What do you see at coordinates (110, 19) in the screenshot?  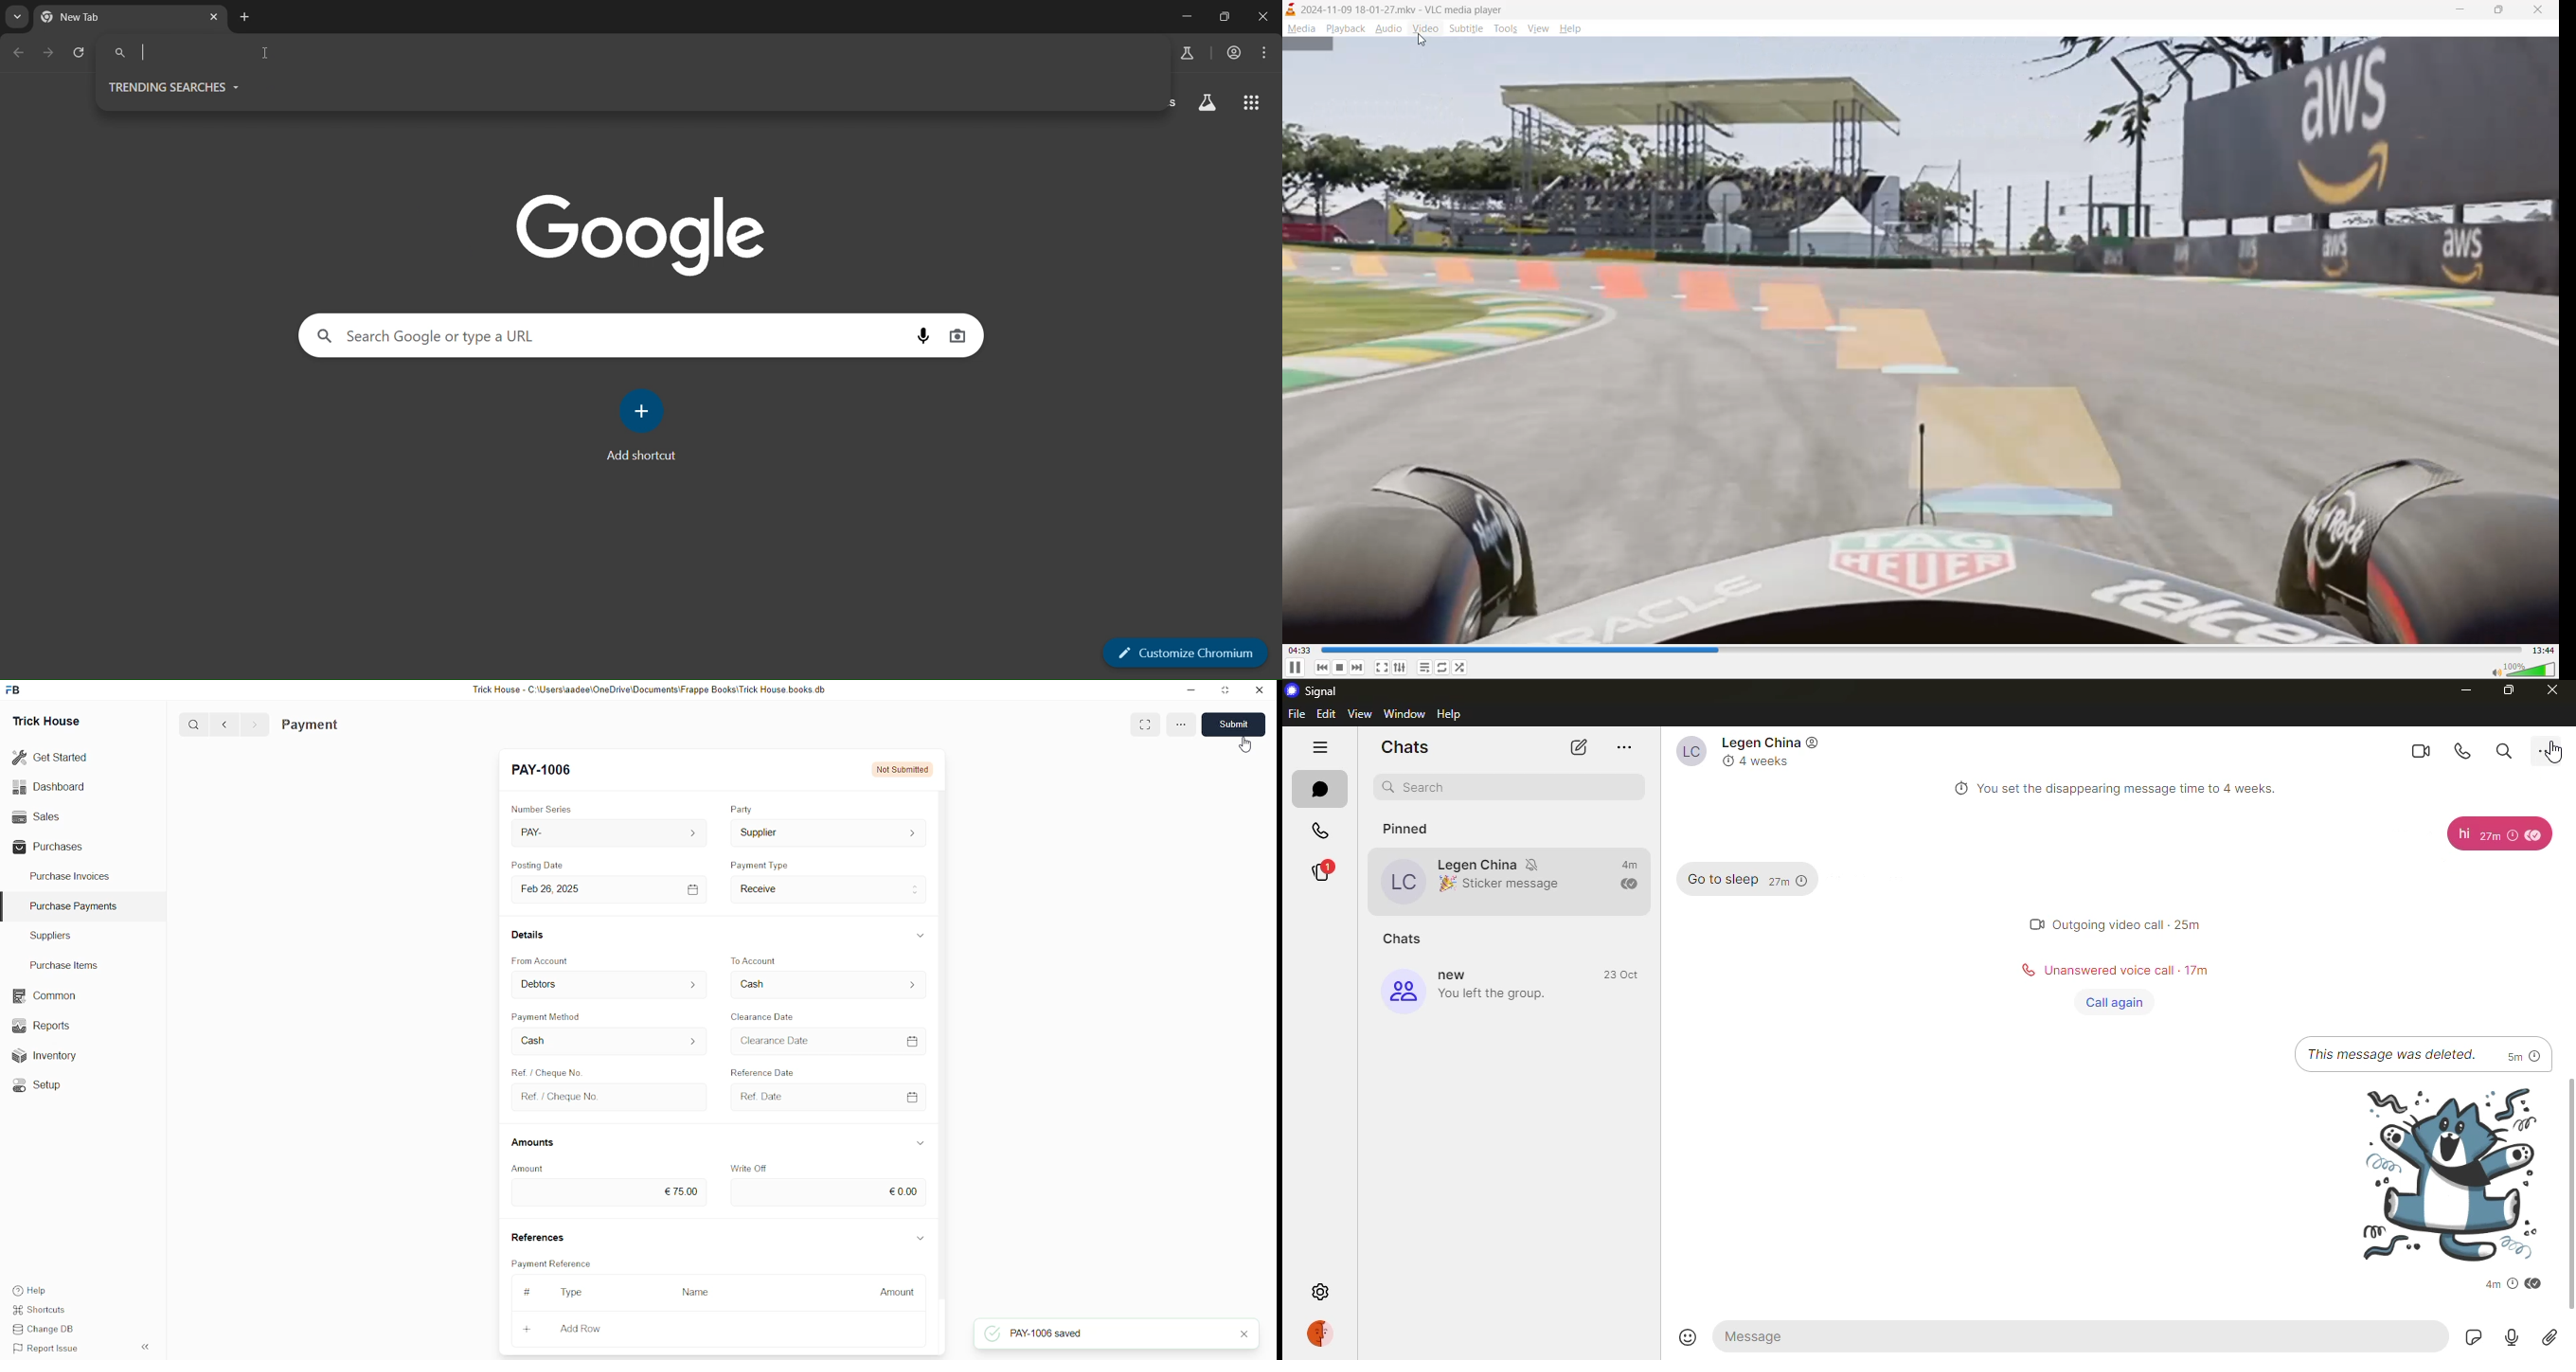 I see `current tab` at bounding box center [110, 19].